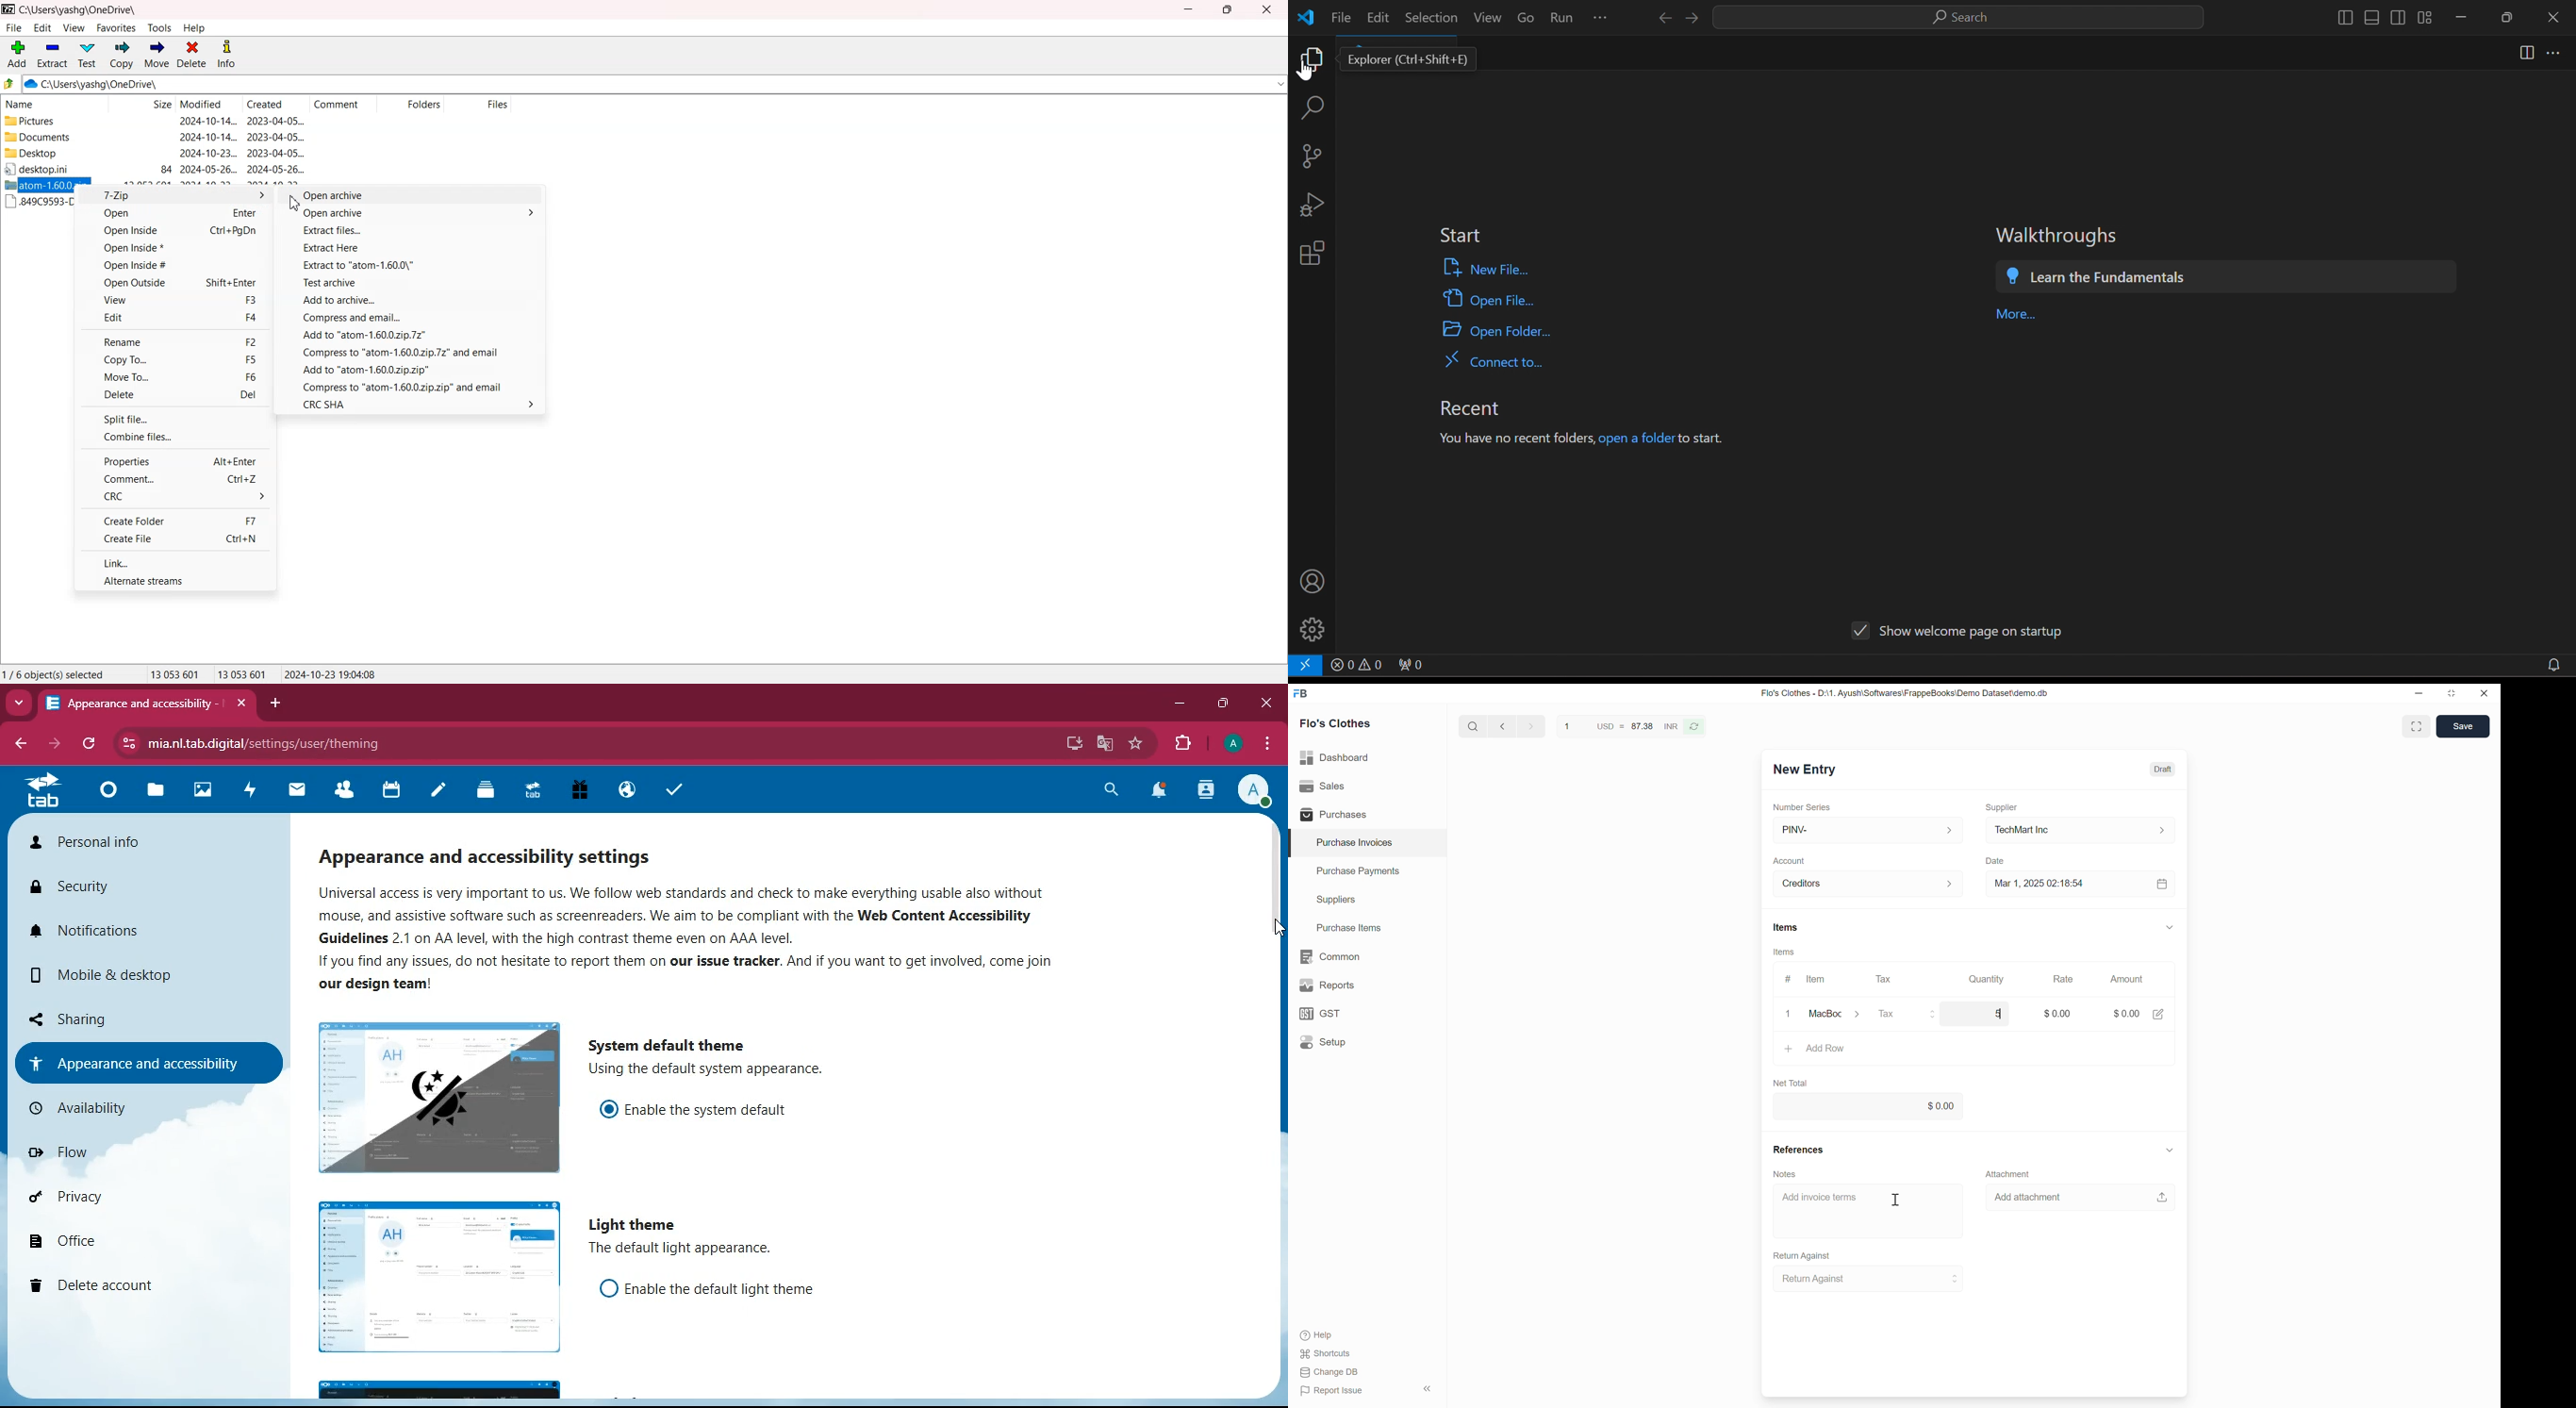 The image size is (2576, 1428). I want to click on Flo's Clothes - D:\1. Ayush\Softwares\FrappeBooks\Demo Dataset\demo.db, so click(1905, 693).